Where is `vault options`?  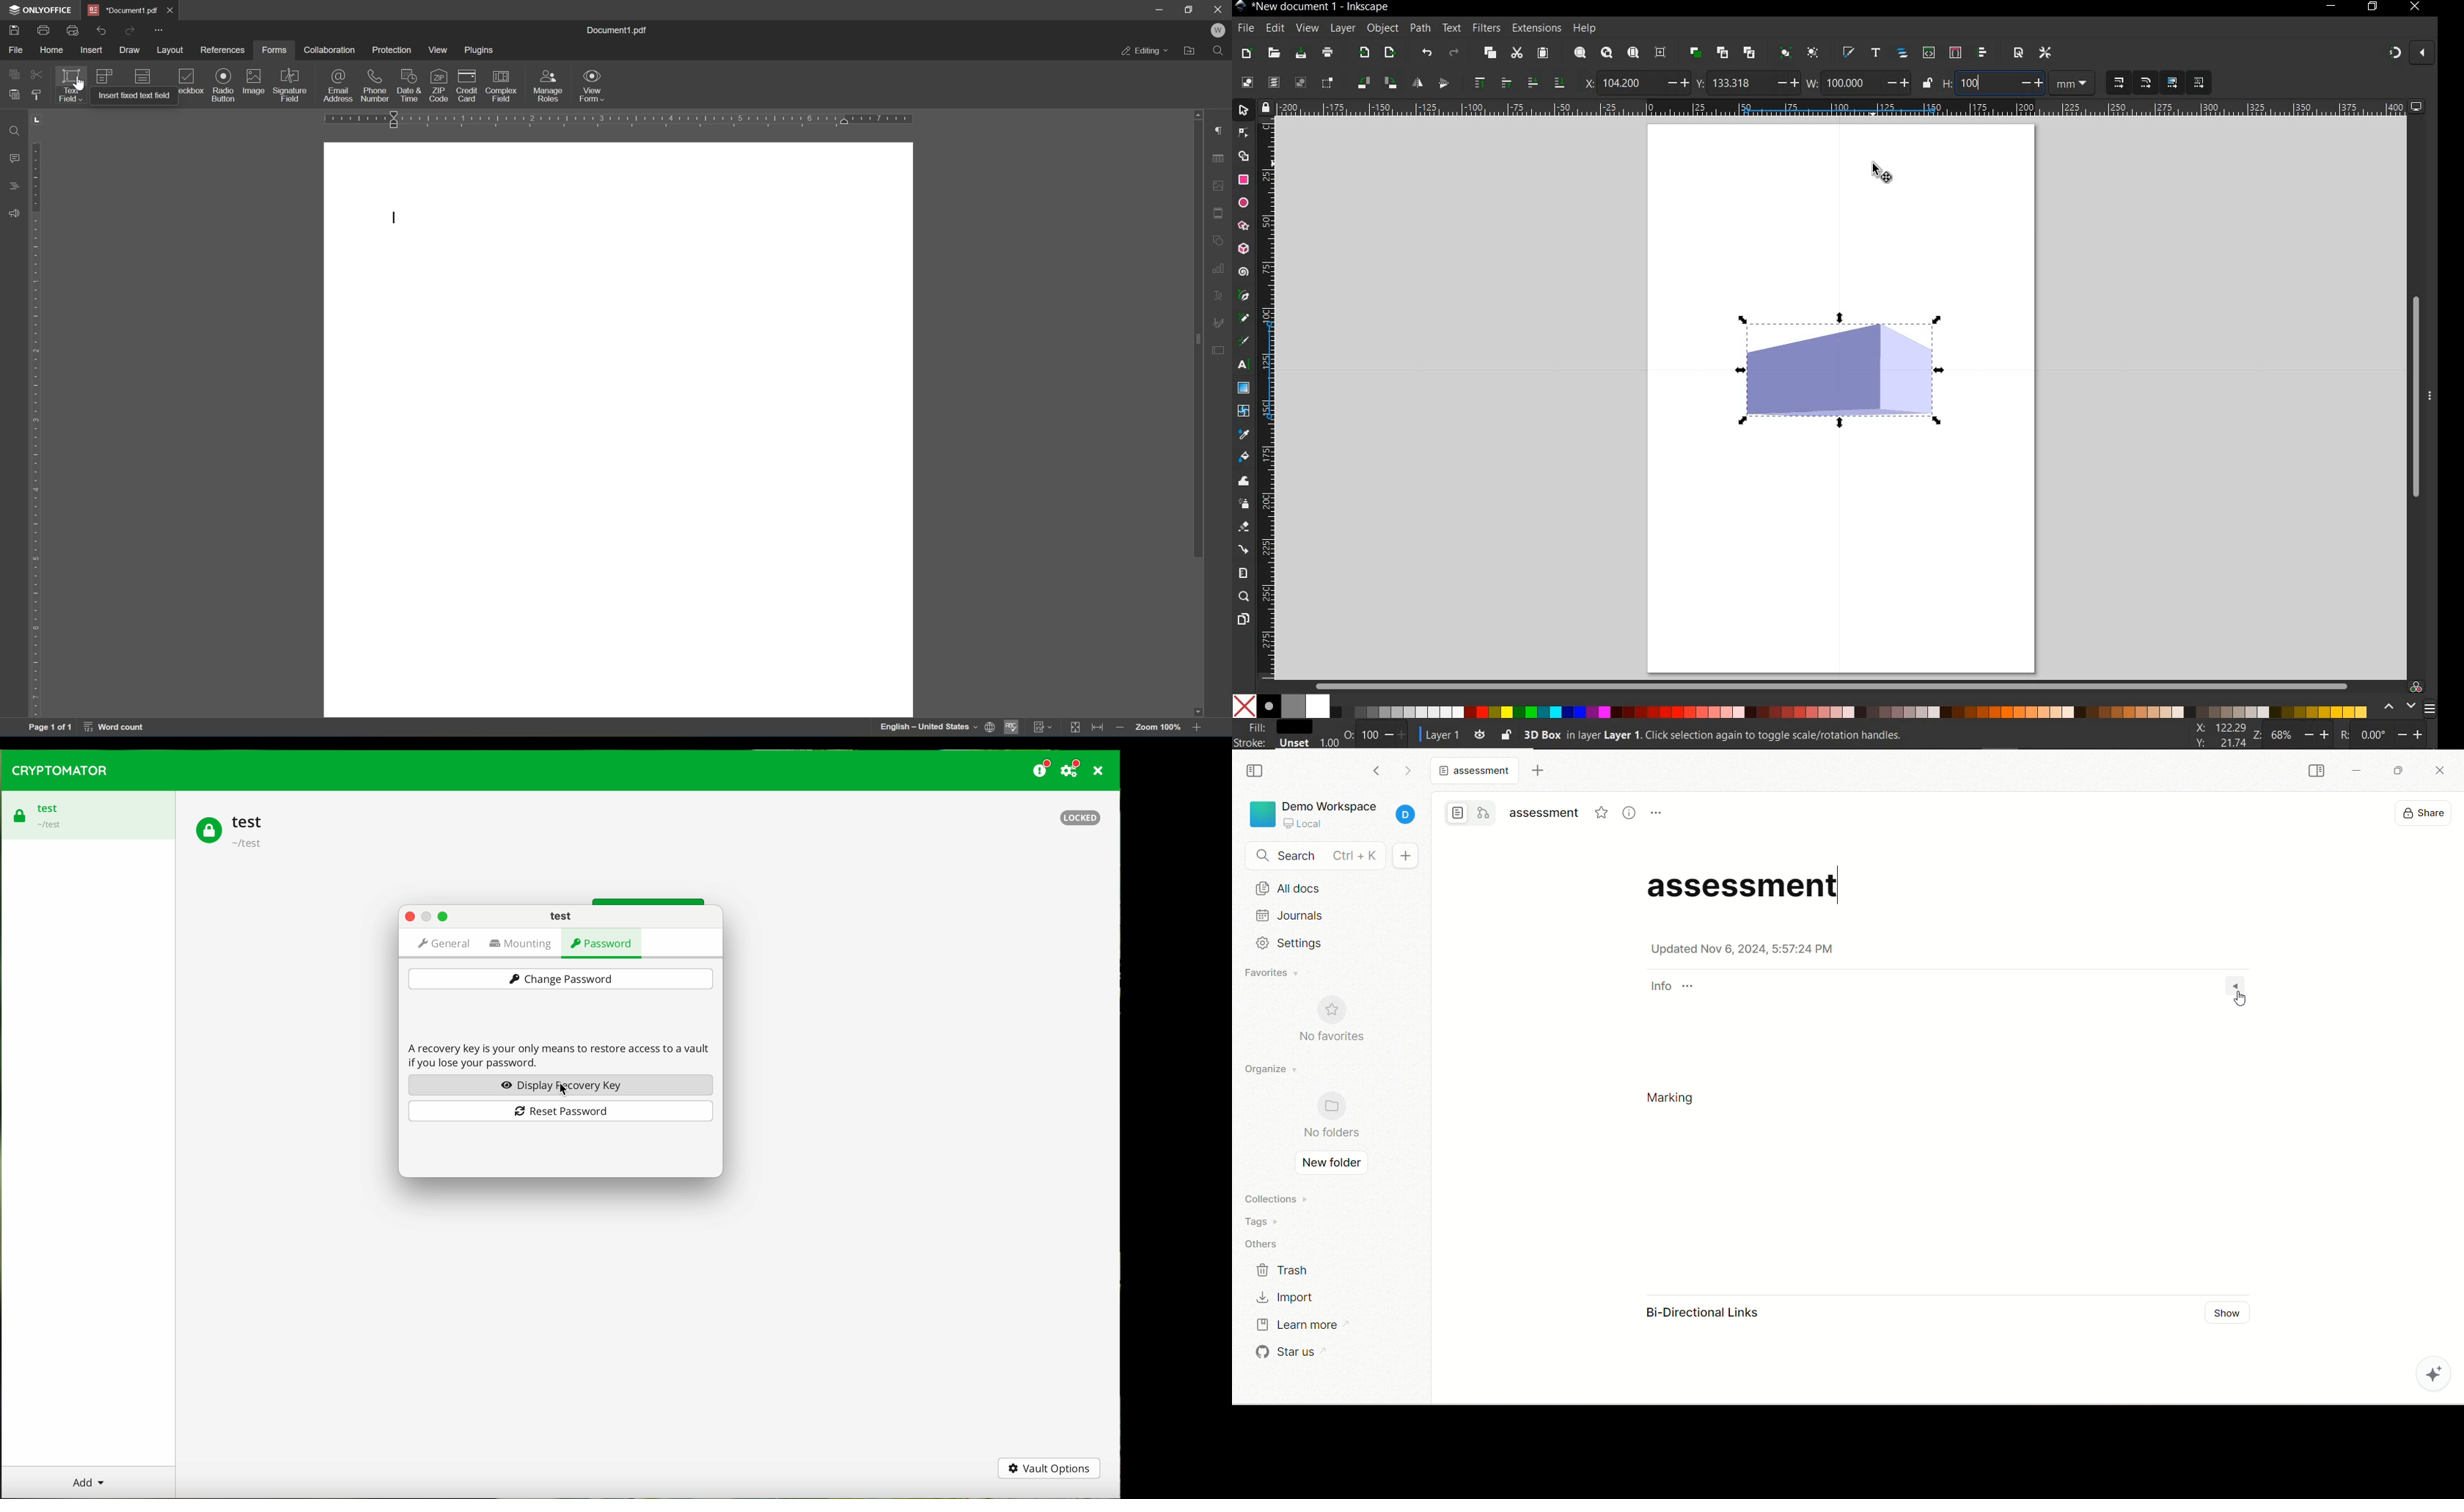 vault options is located at coordinates (1050, 1468).